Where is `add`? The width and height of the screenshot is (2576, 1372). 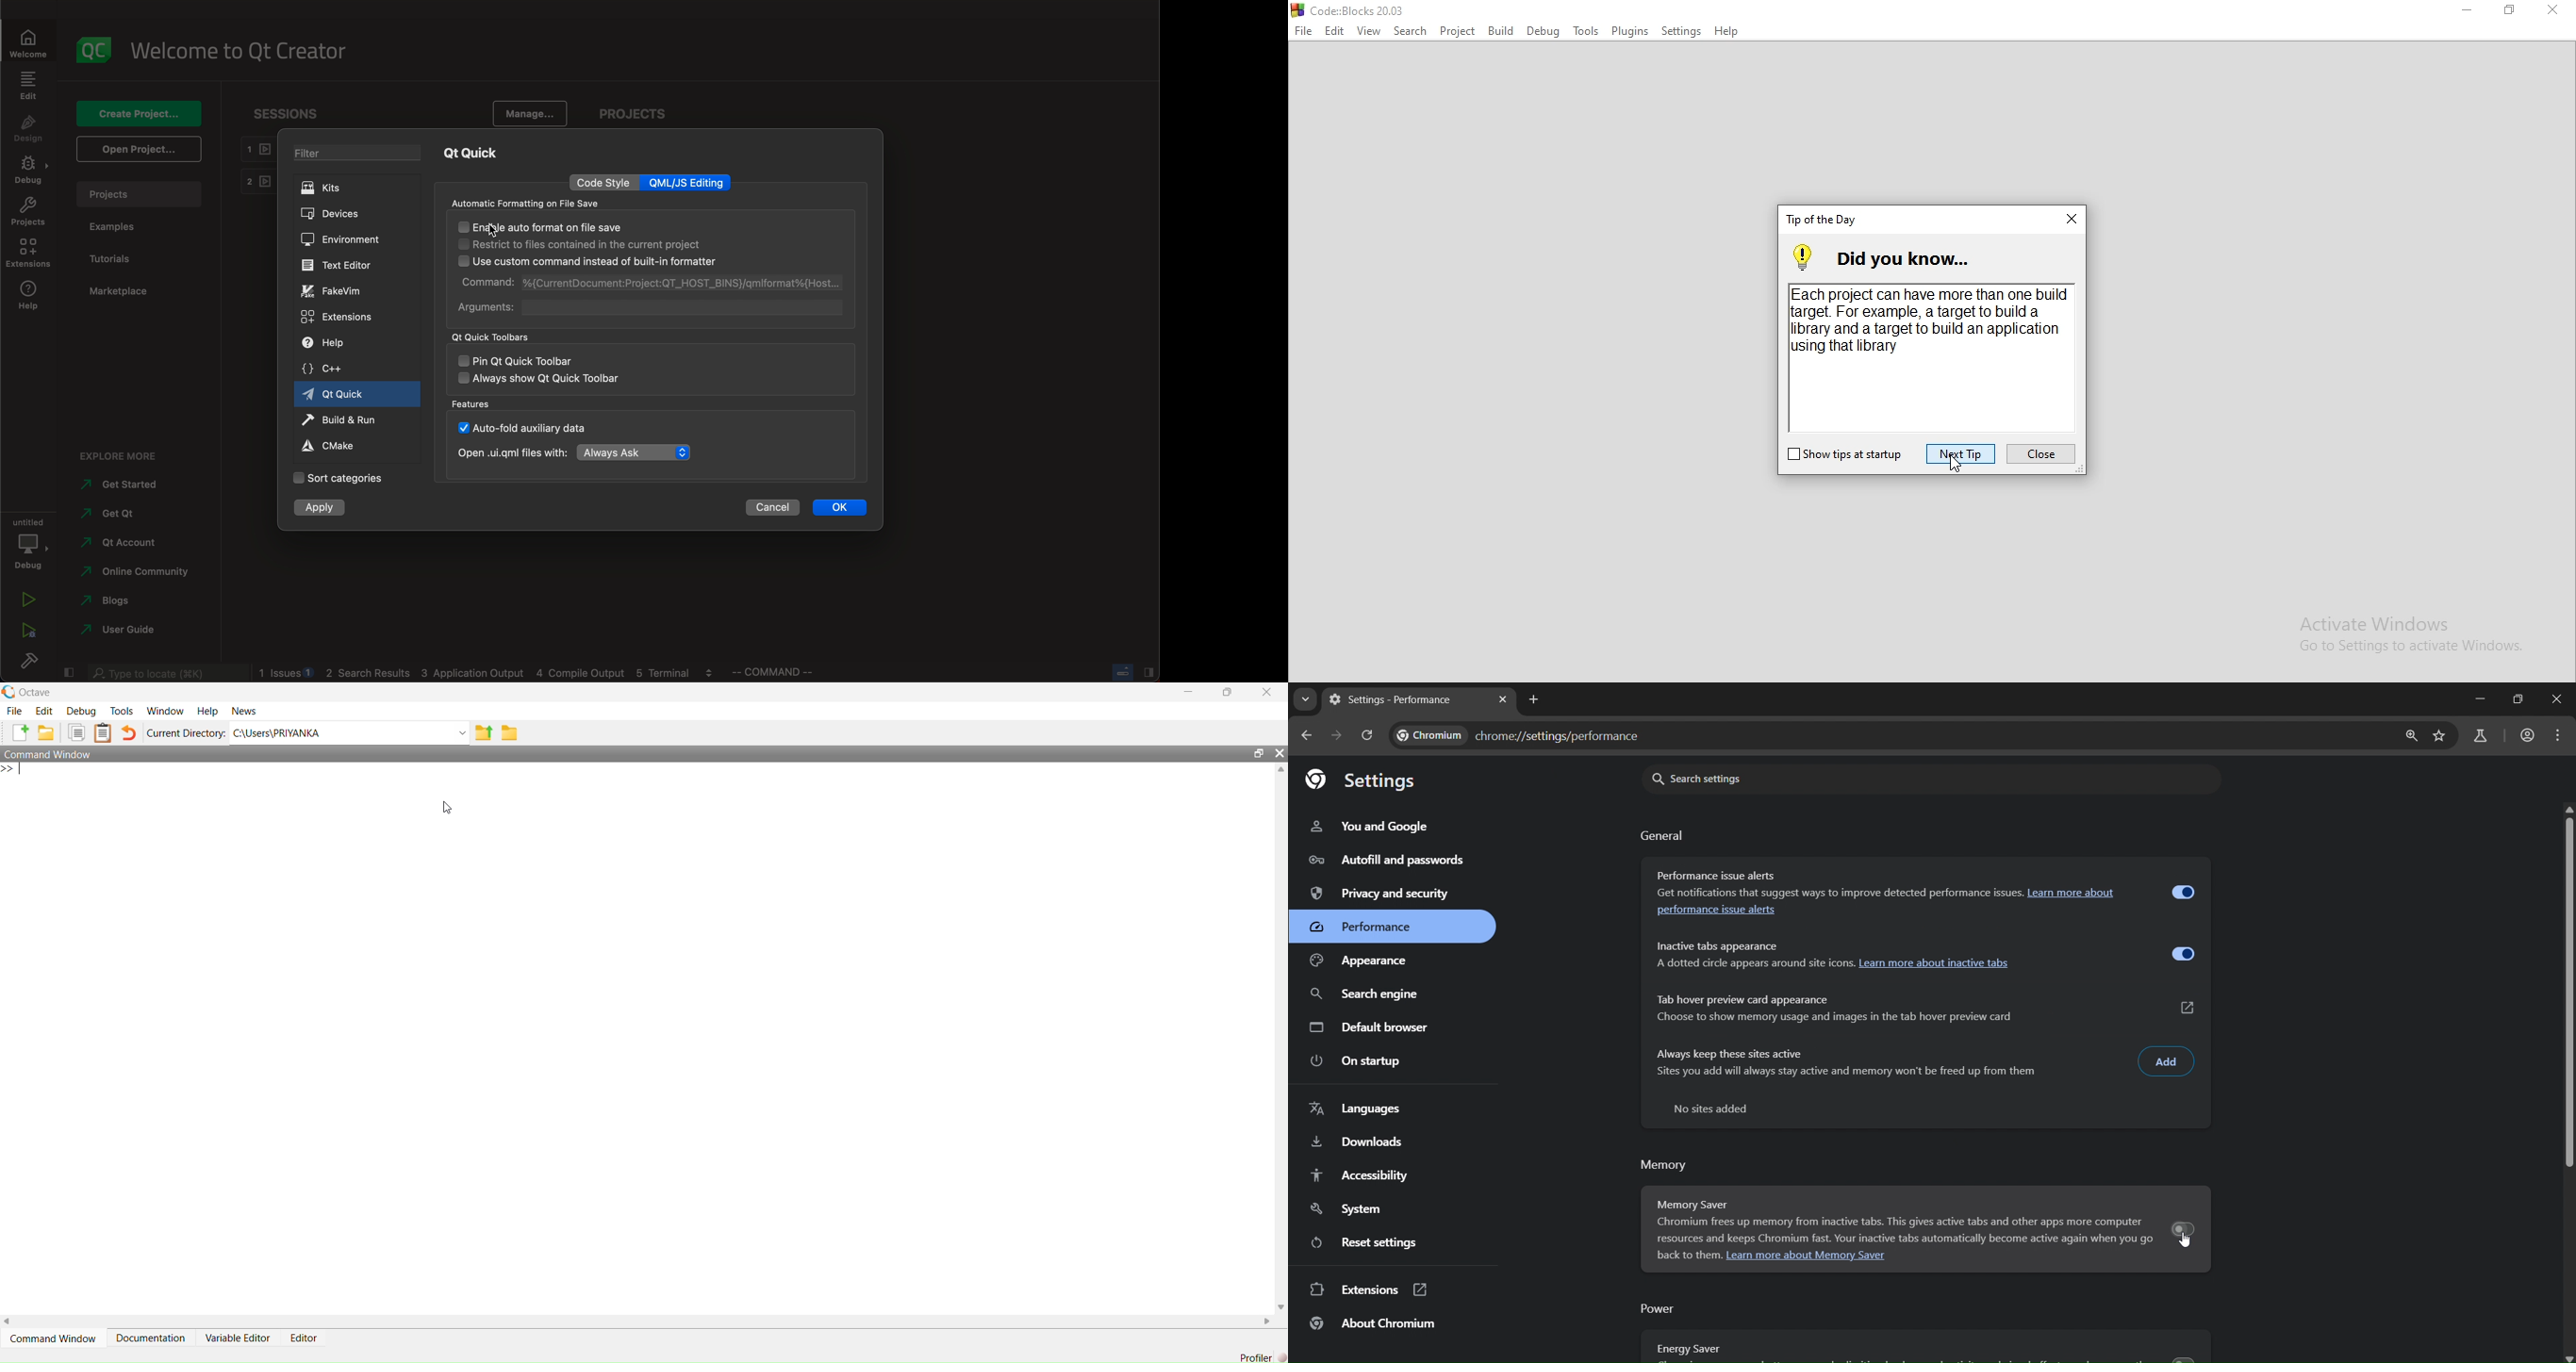 add is located at coordinates (2169, 1061).